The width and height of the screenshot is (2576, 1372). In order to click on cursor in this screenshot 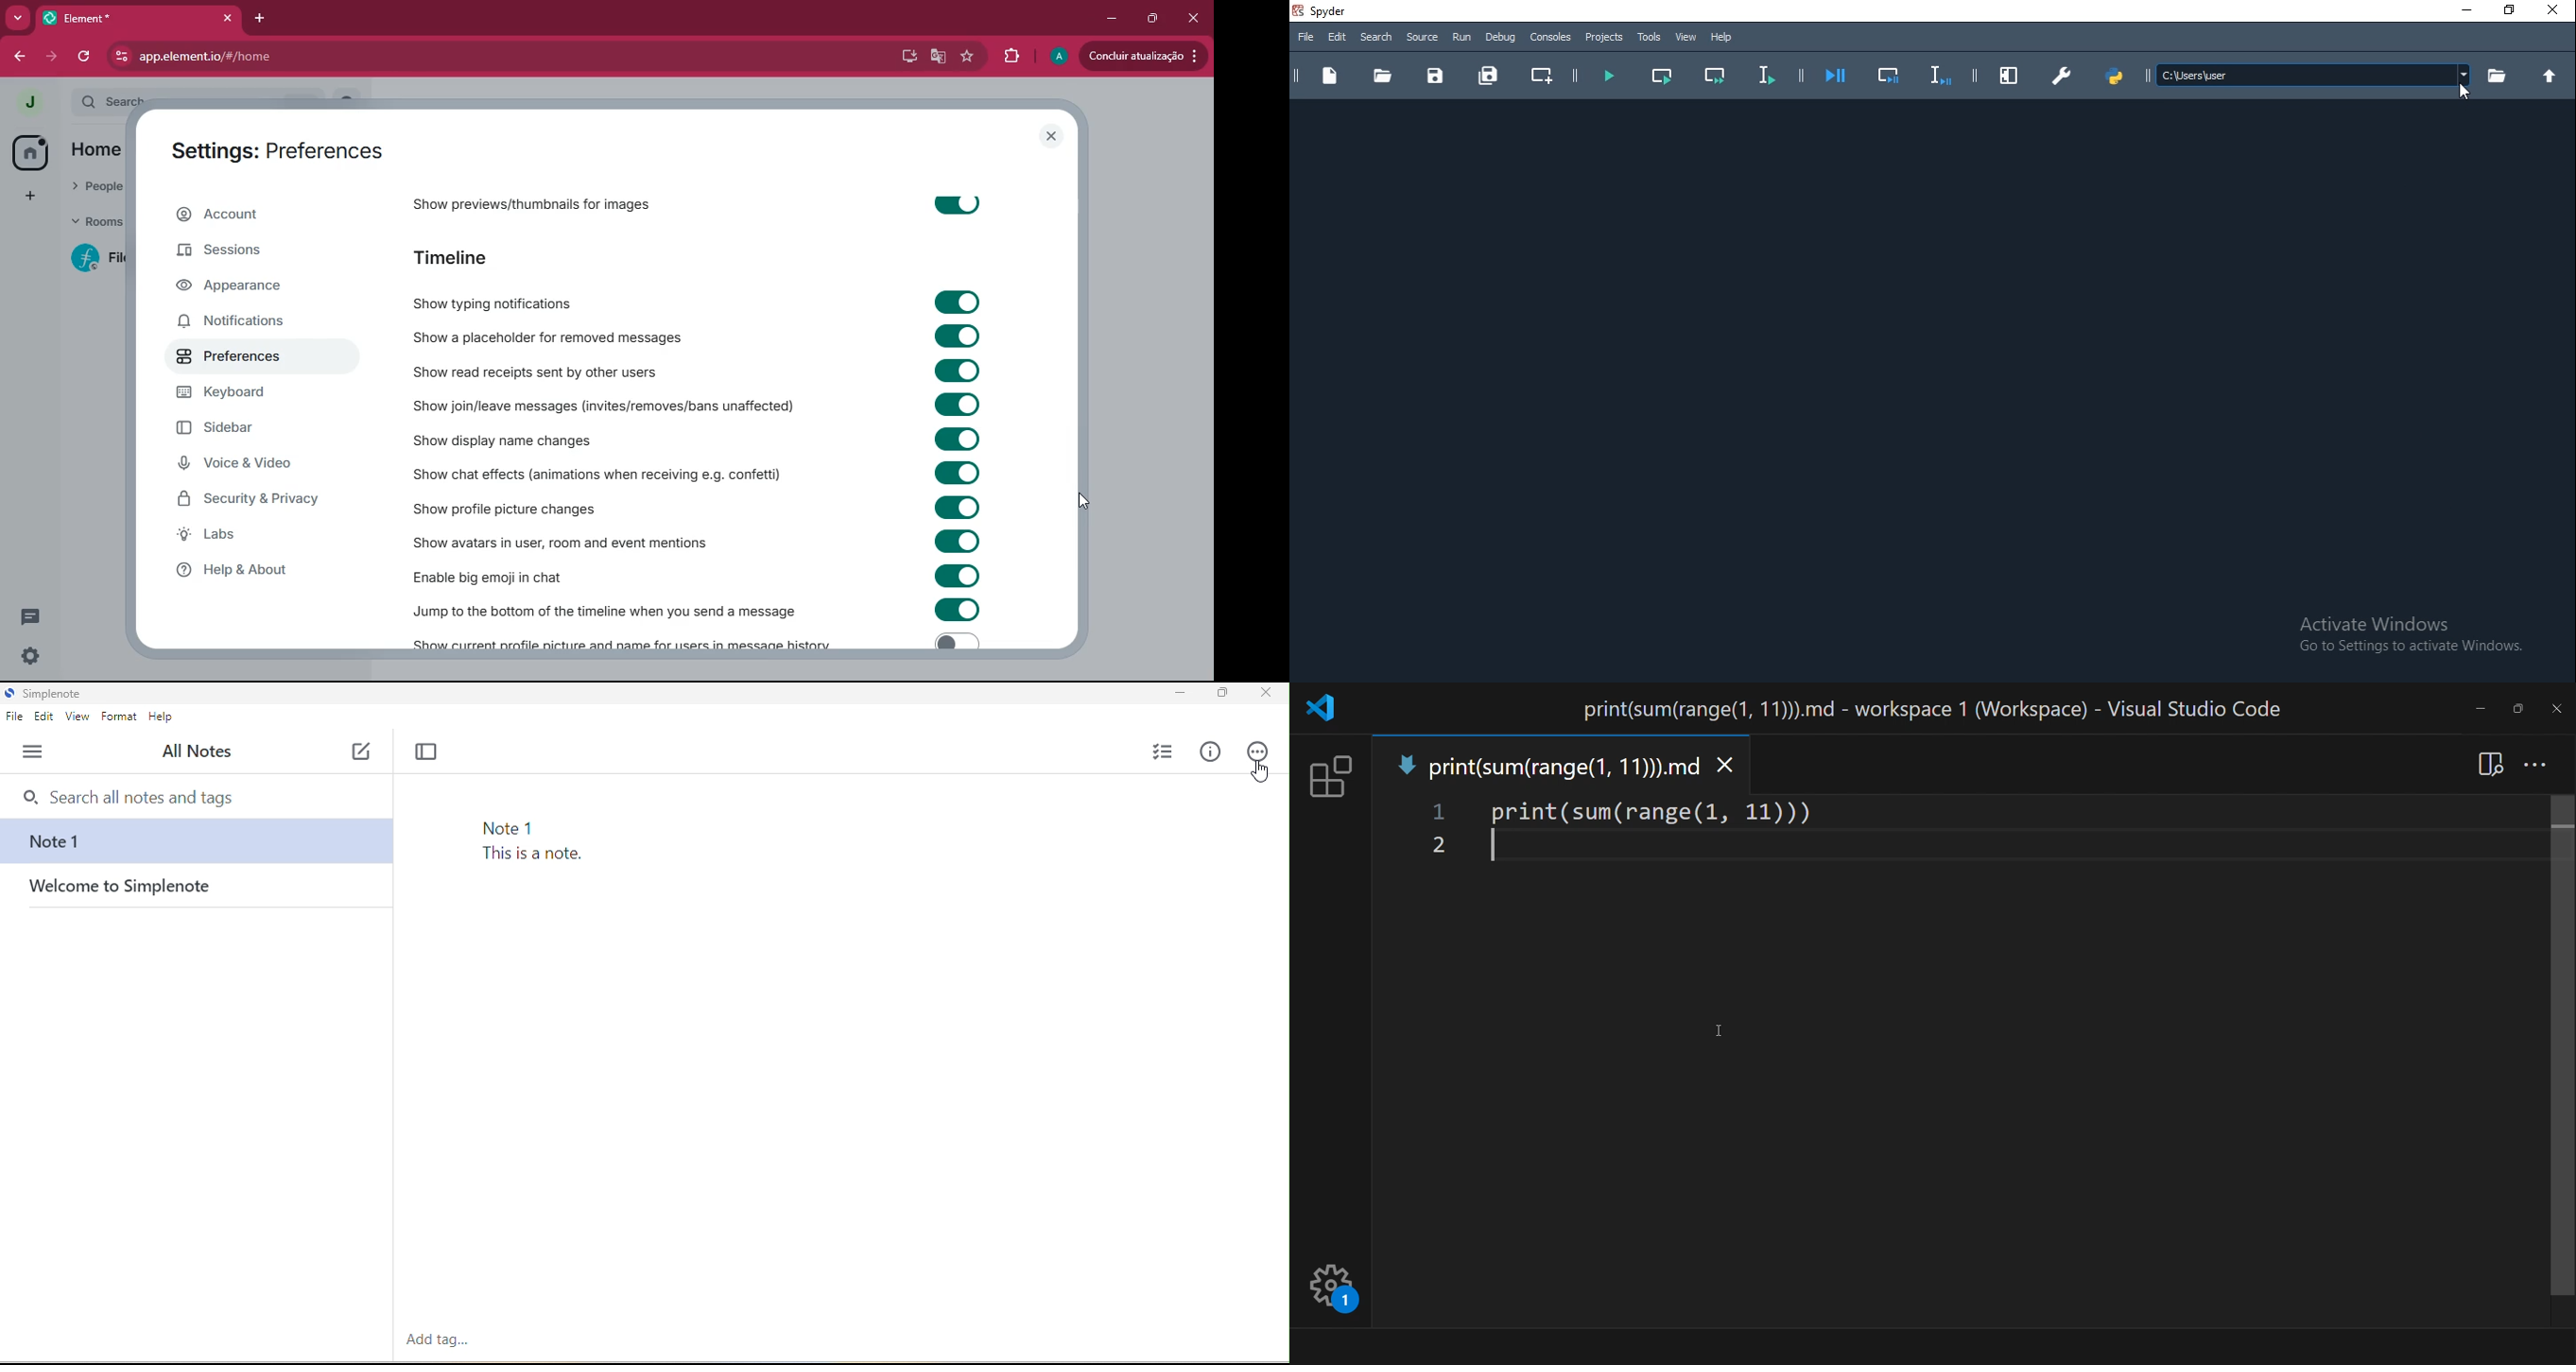, I will do `click(1259, 774)`.